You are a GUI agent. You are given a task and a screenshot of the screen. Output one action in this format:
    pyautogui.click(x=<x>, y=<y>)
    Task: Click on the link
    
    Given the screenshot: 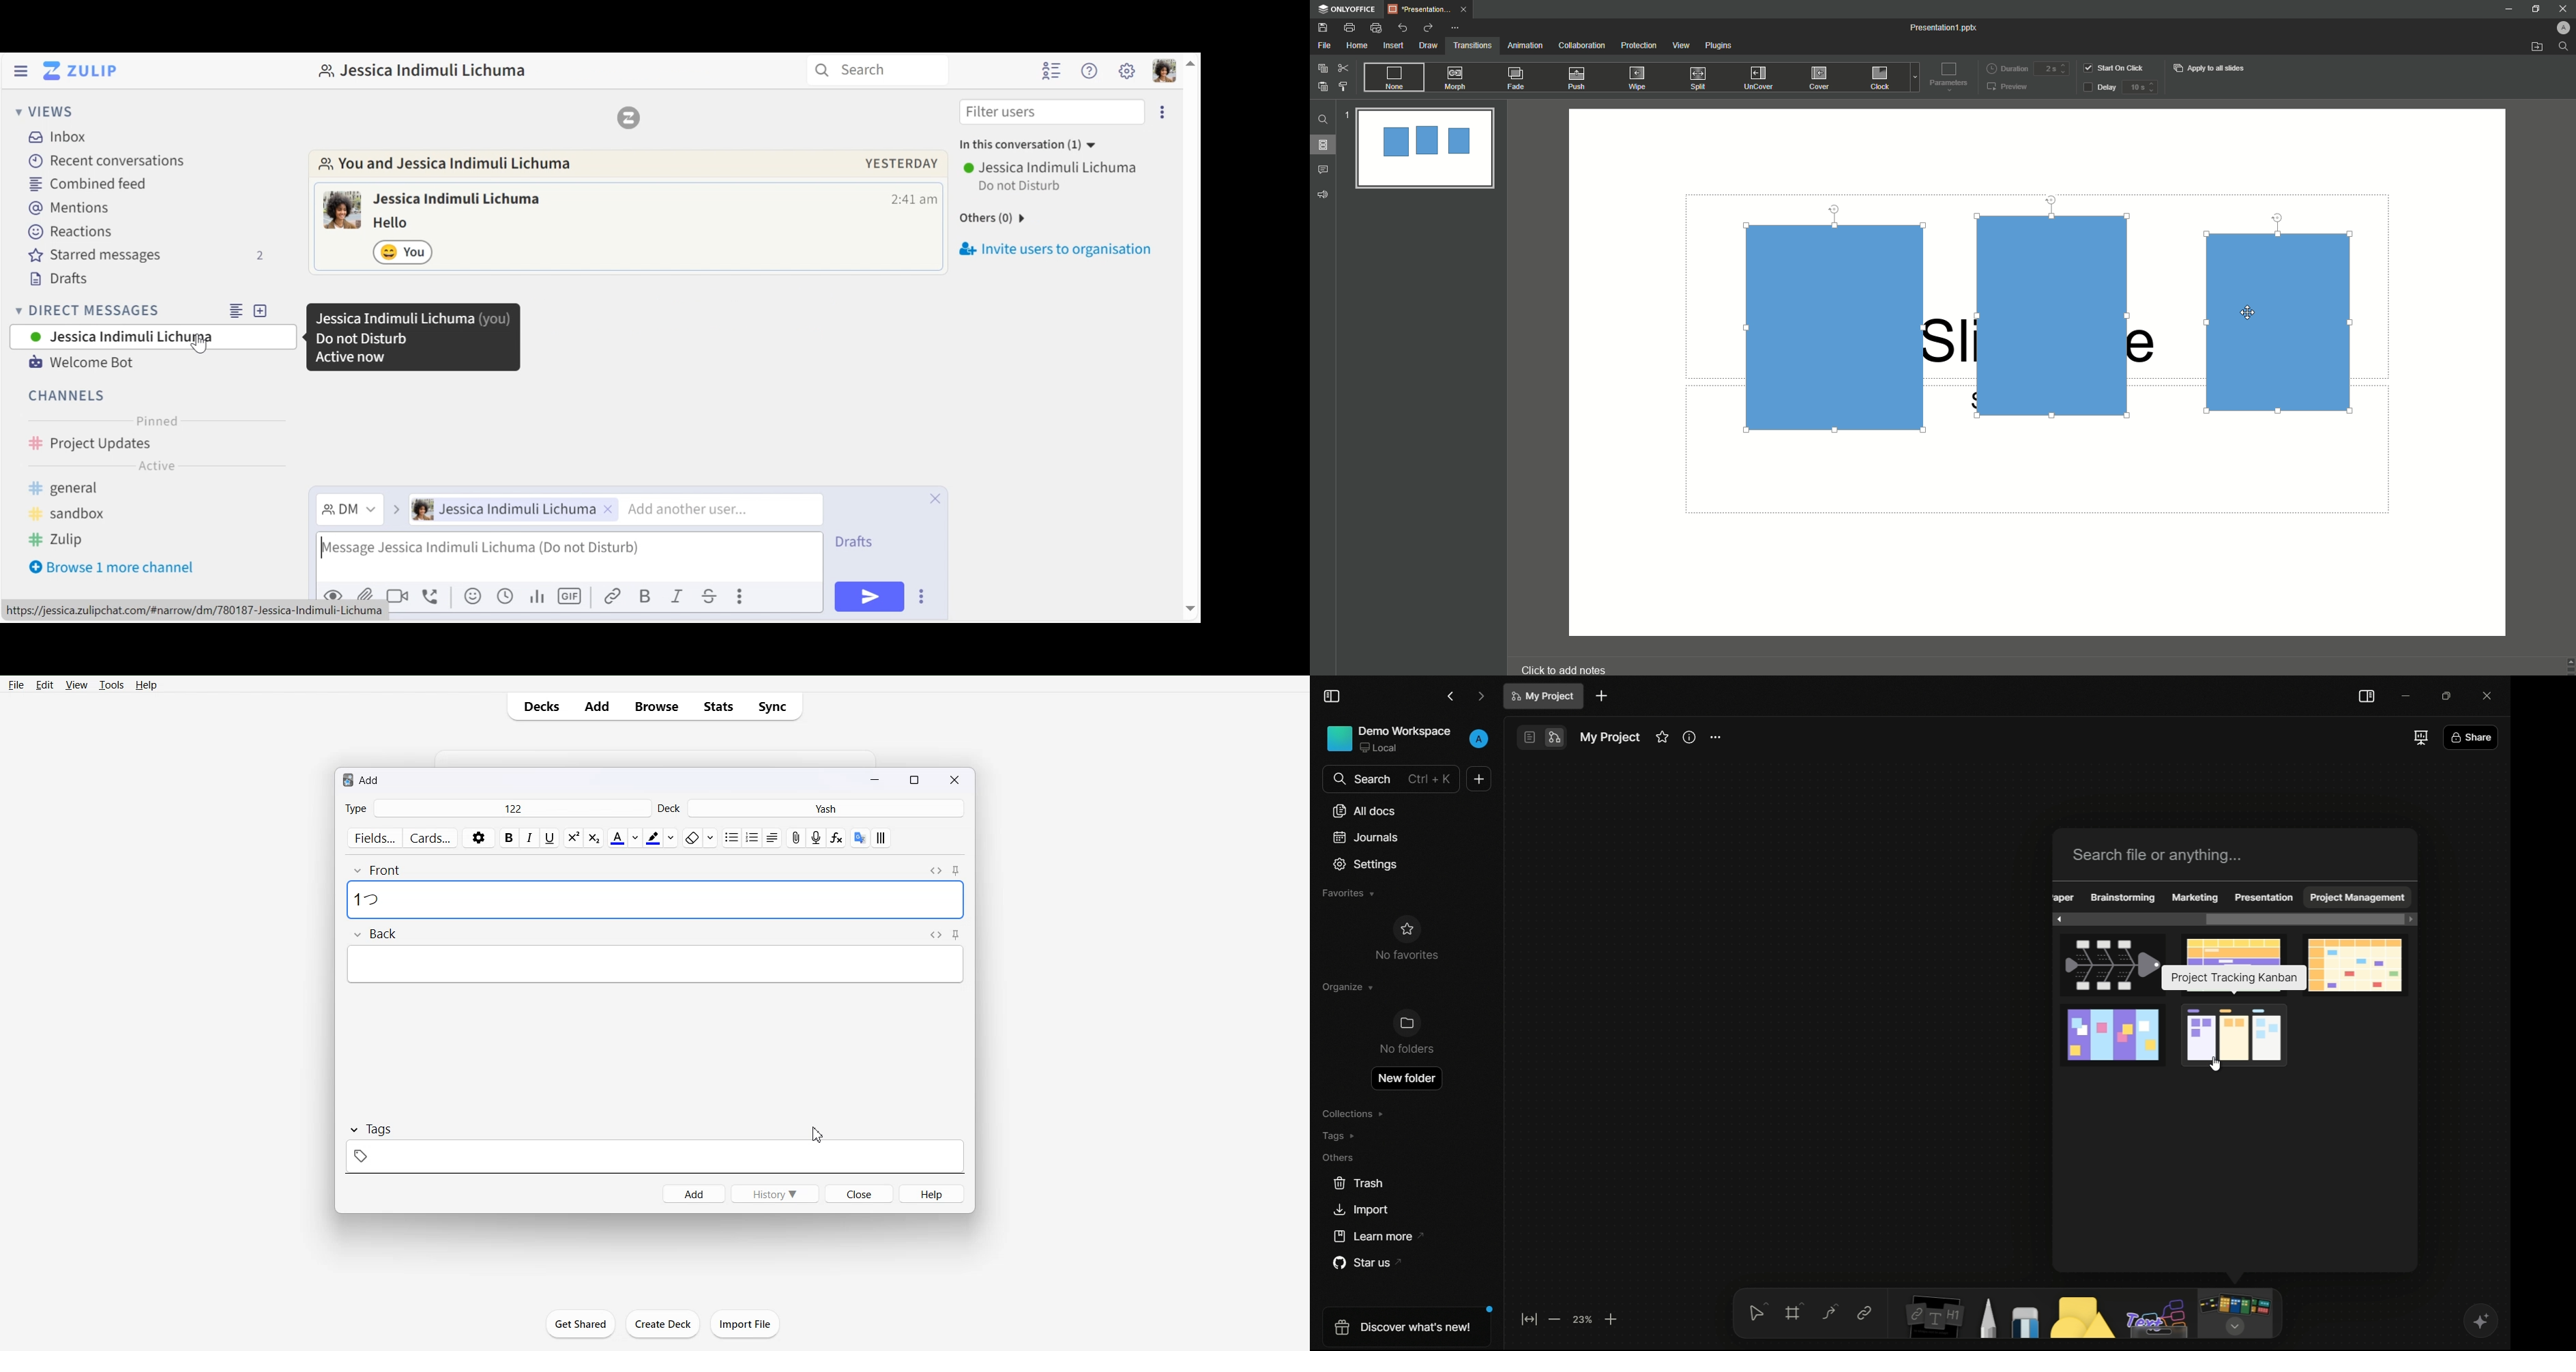 What is the action you would take?
    pyautogui.click(x=1864, y=1313)
    